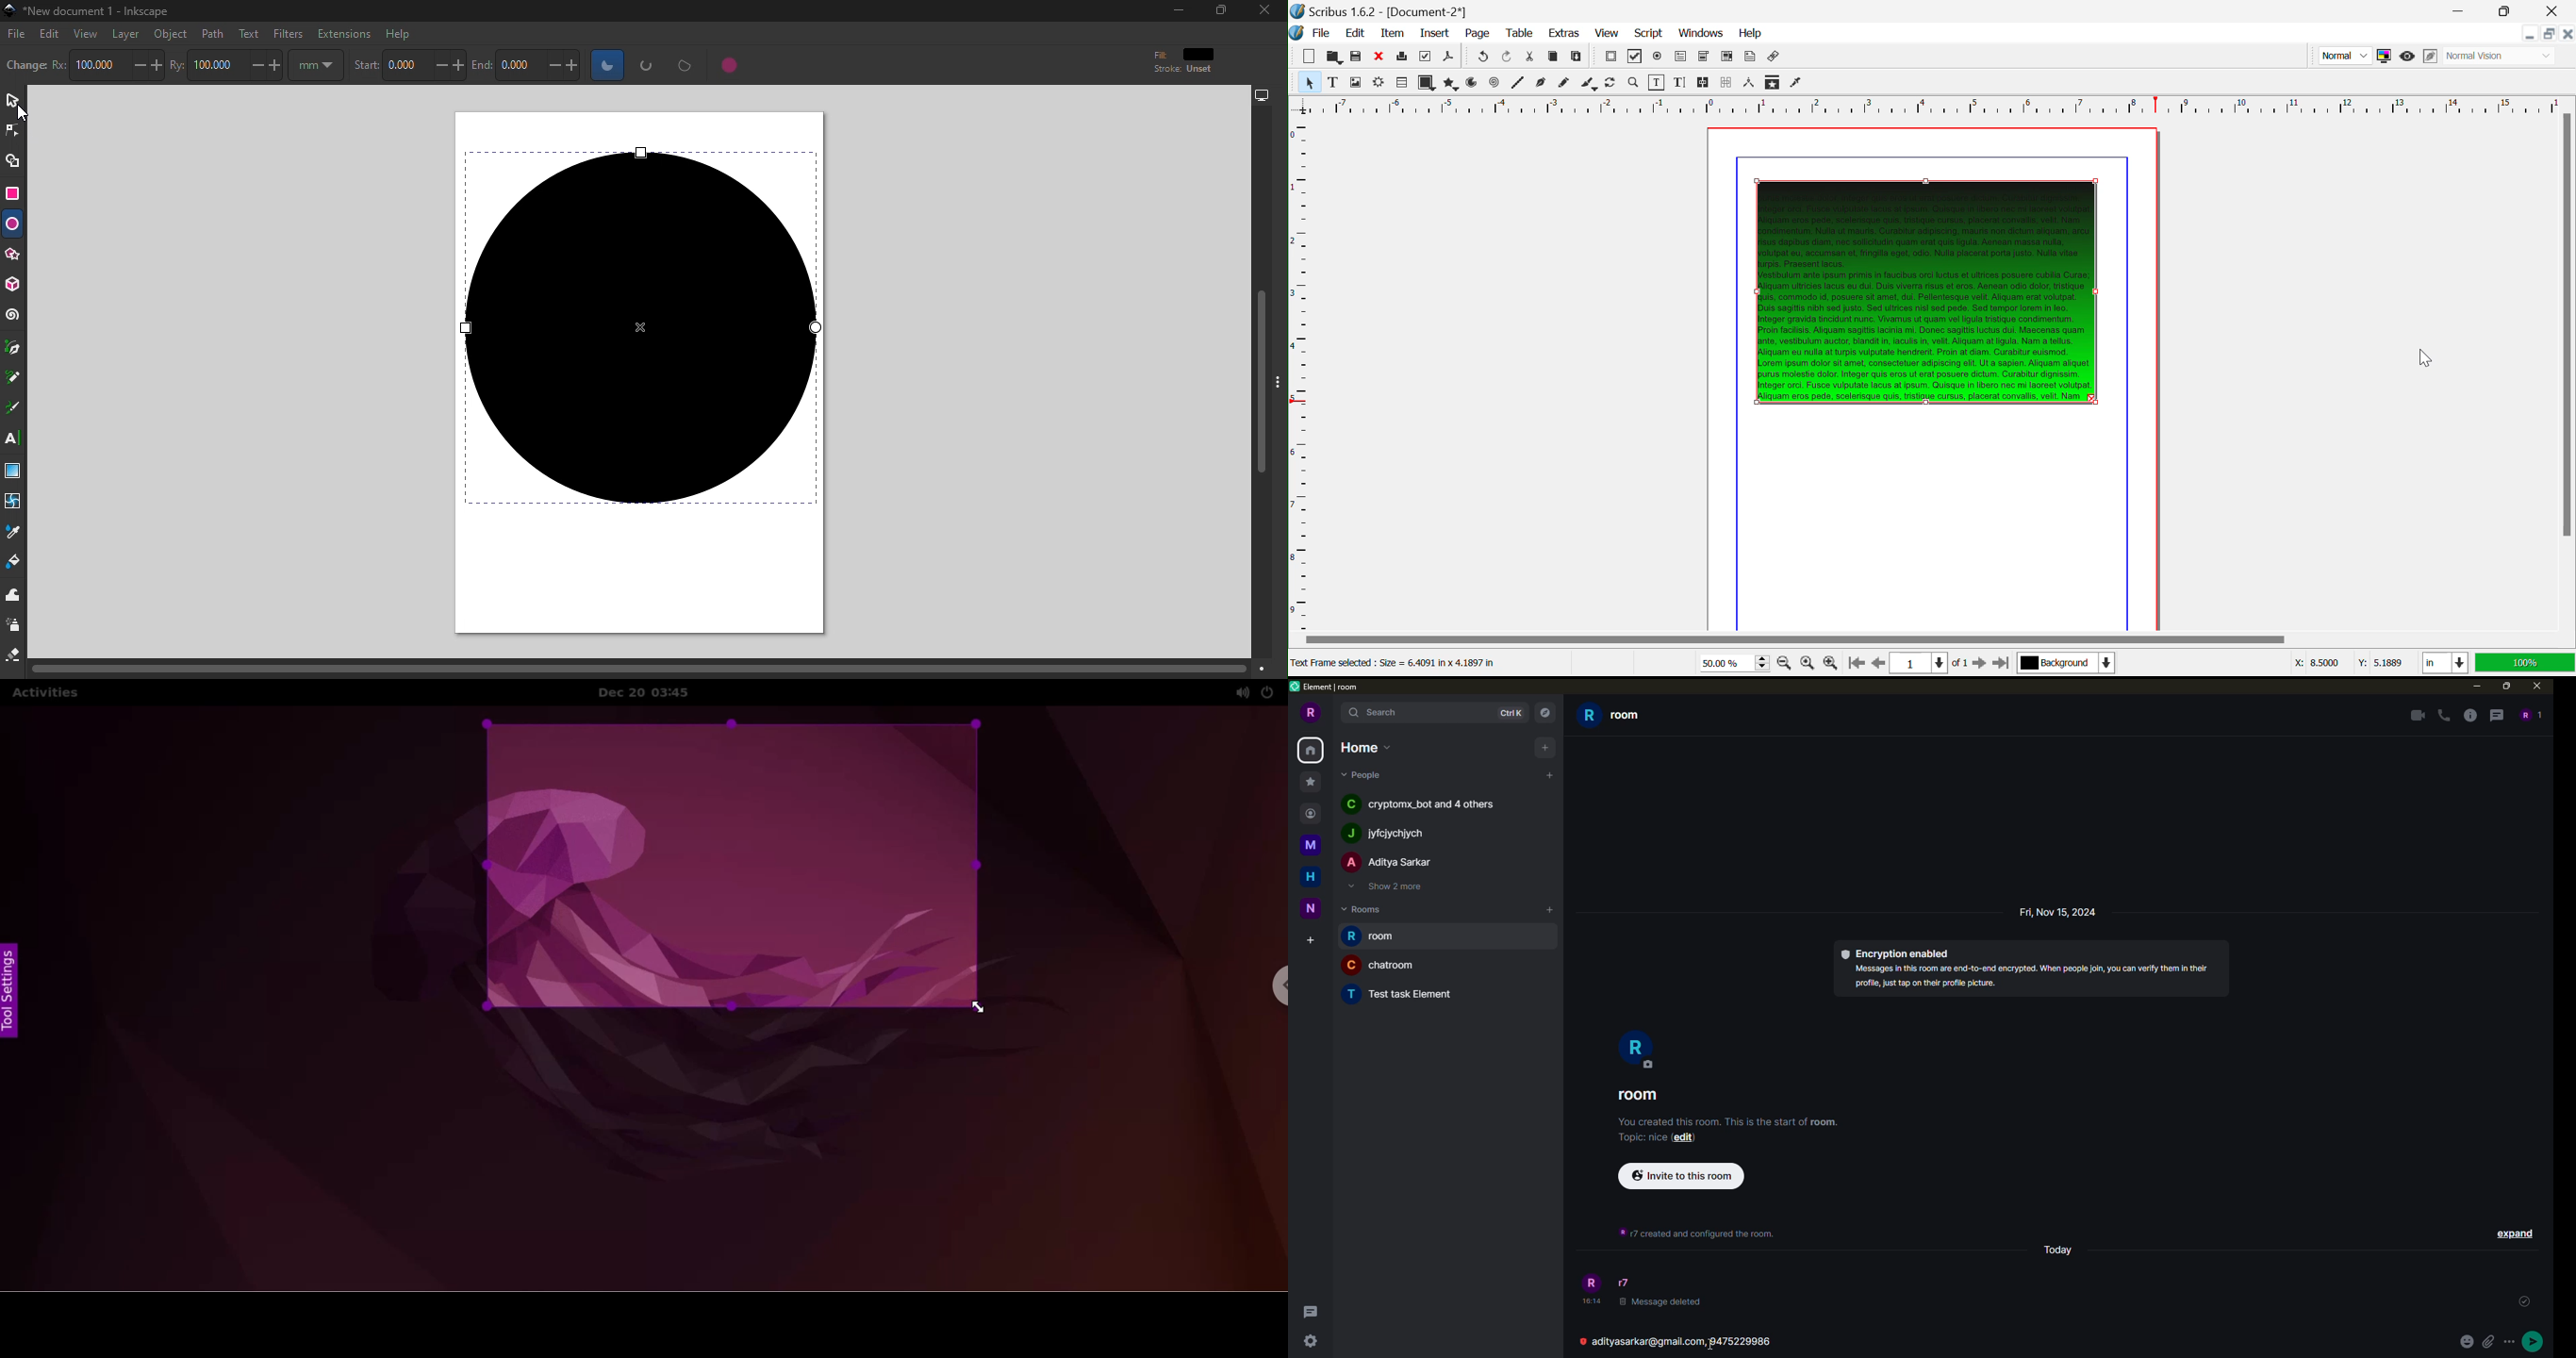 The image size is (2576, 1372). What do you see at coordinates (88, 33) in the screenshot?
I see `View` at bounding box center [88, 33].